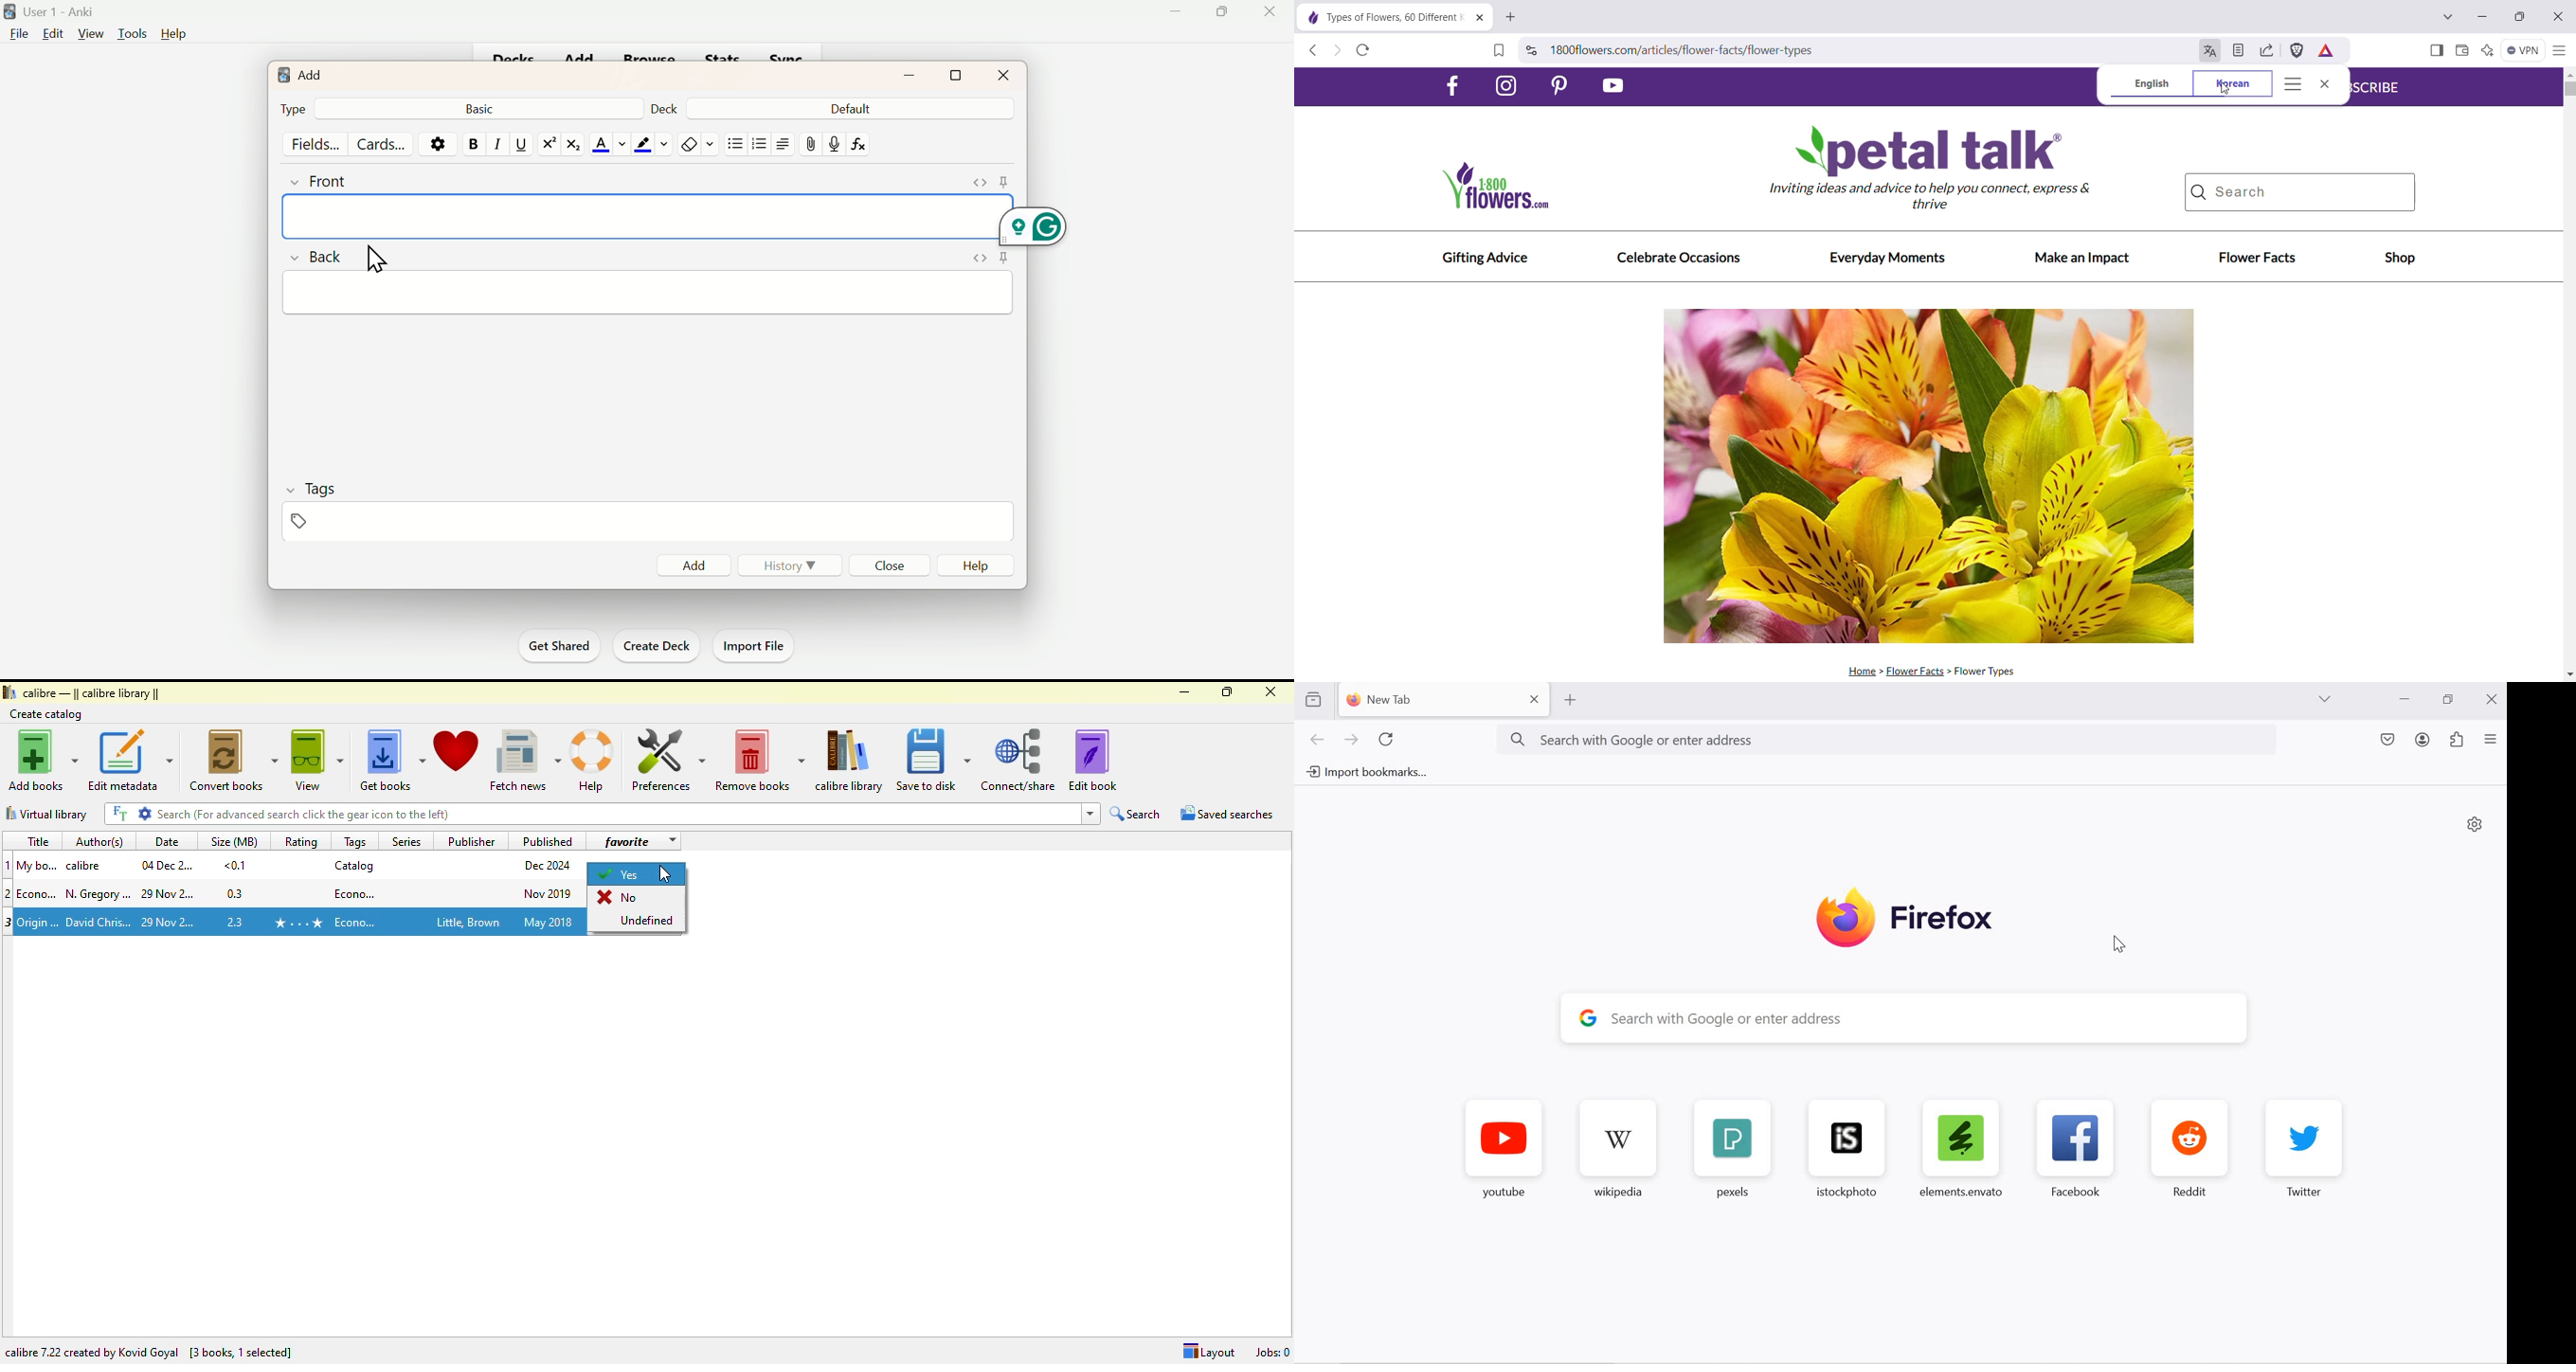 The height and width of the screenshot is (1372, 2576). What do you see at coordinates (666, 873) in the screenshot?
I see `cursor` at bounding box center [666, 873].